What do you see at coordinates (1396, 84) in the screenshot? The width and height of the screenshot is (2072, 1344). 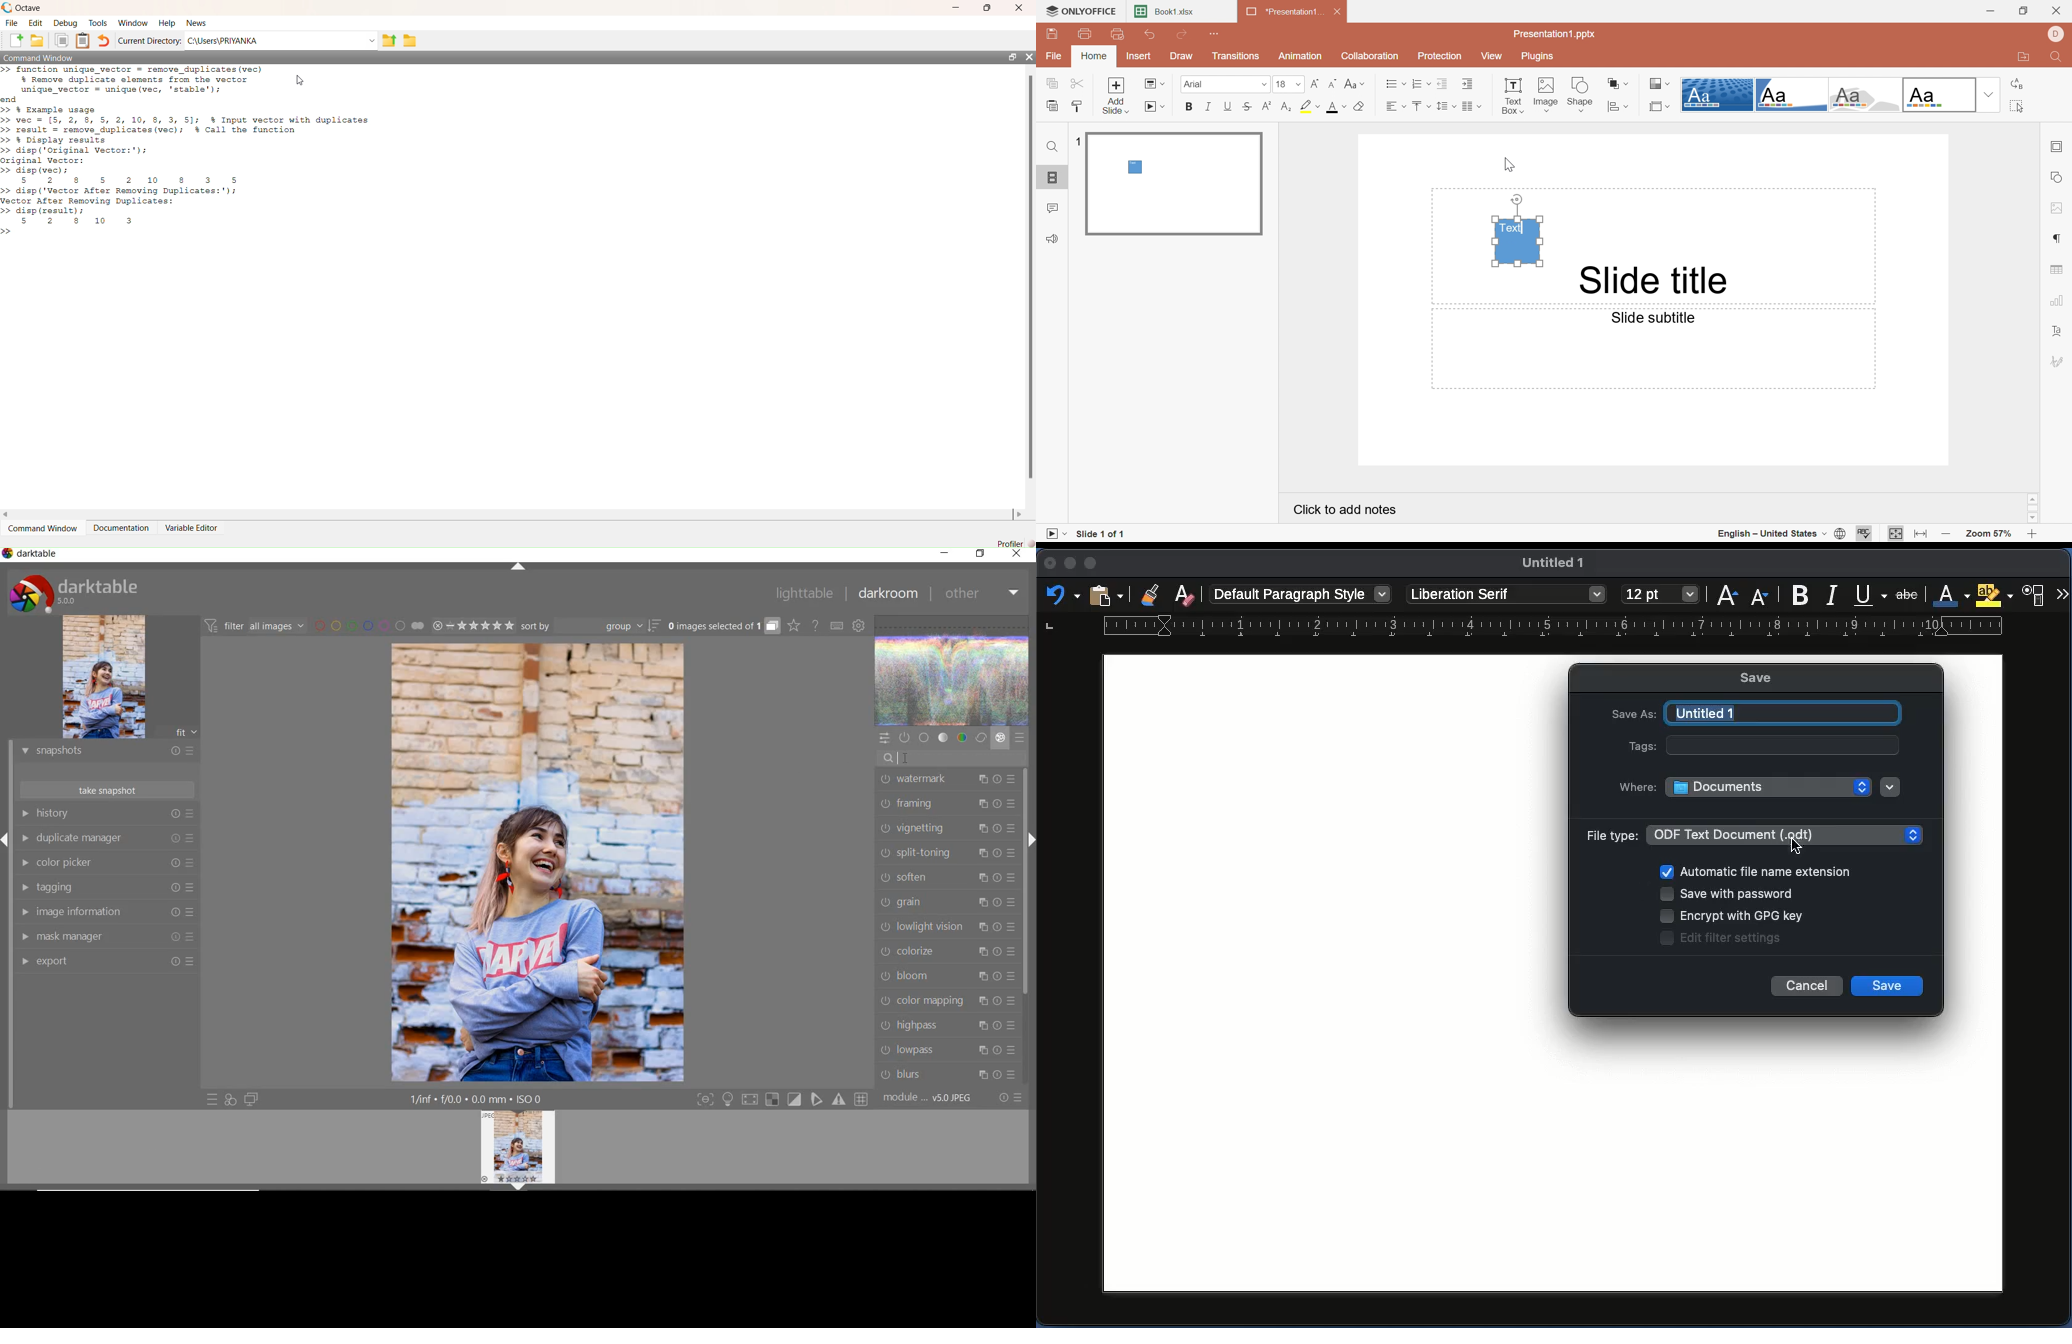 I see `Bullets` at bounding box center [1396, 84].